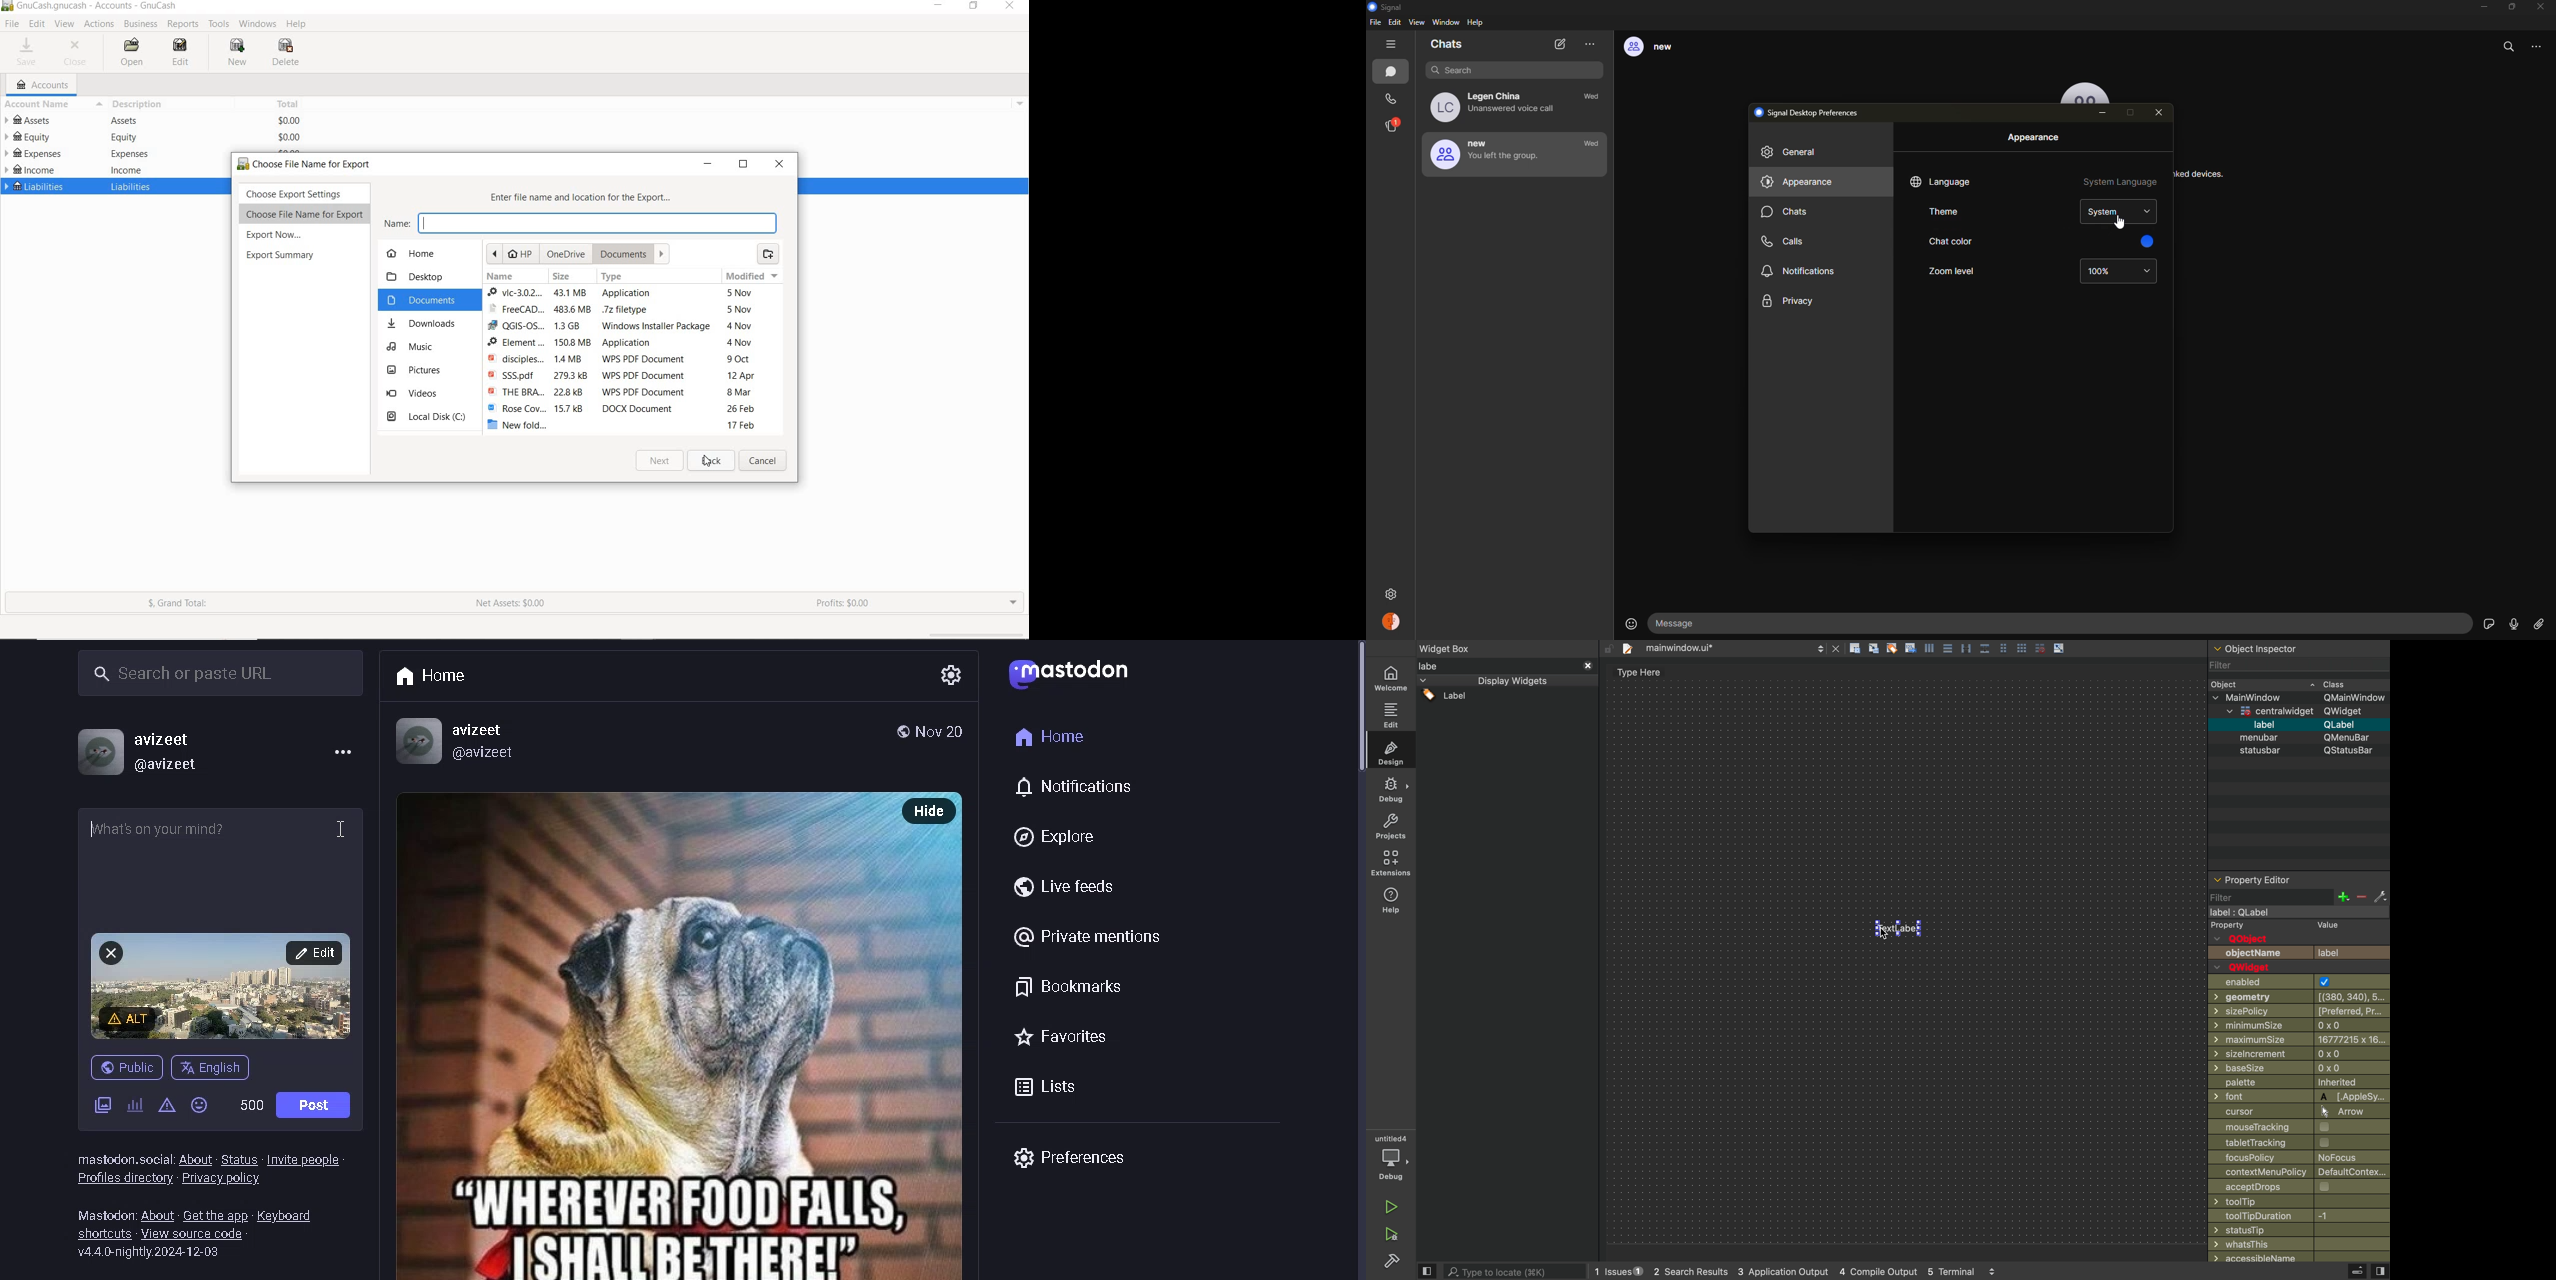 This screenshot has height=1288, width=2576. Describe the element at coordinates (123, 1179) in the screenshot. I see `profile directory` at that location.